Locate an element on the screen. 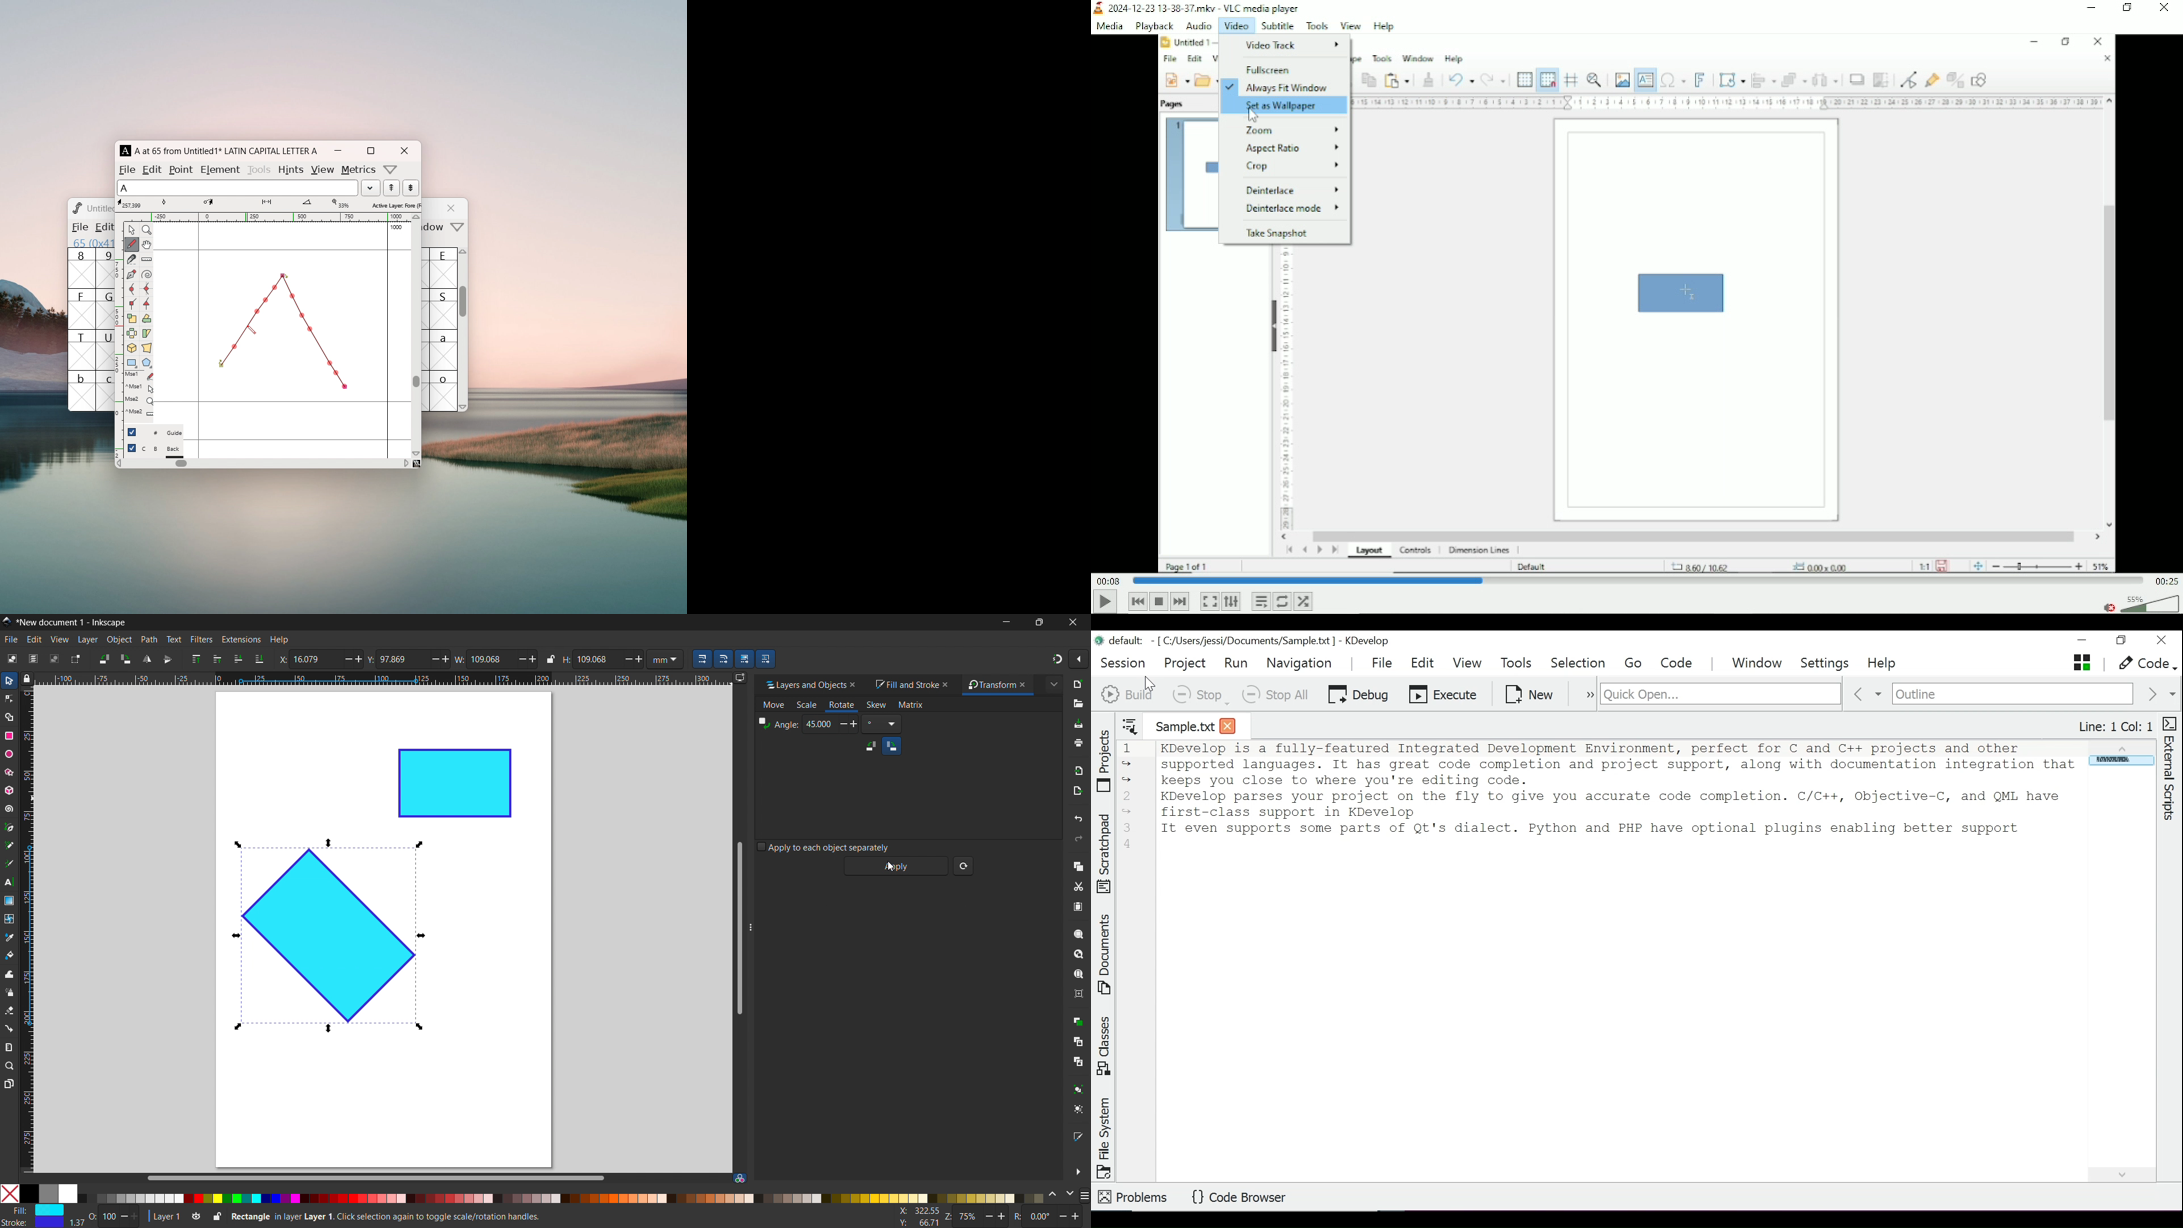  duplicate is located at coordinates (1078, 1020).